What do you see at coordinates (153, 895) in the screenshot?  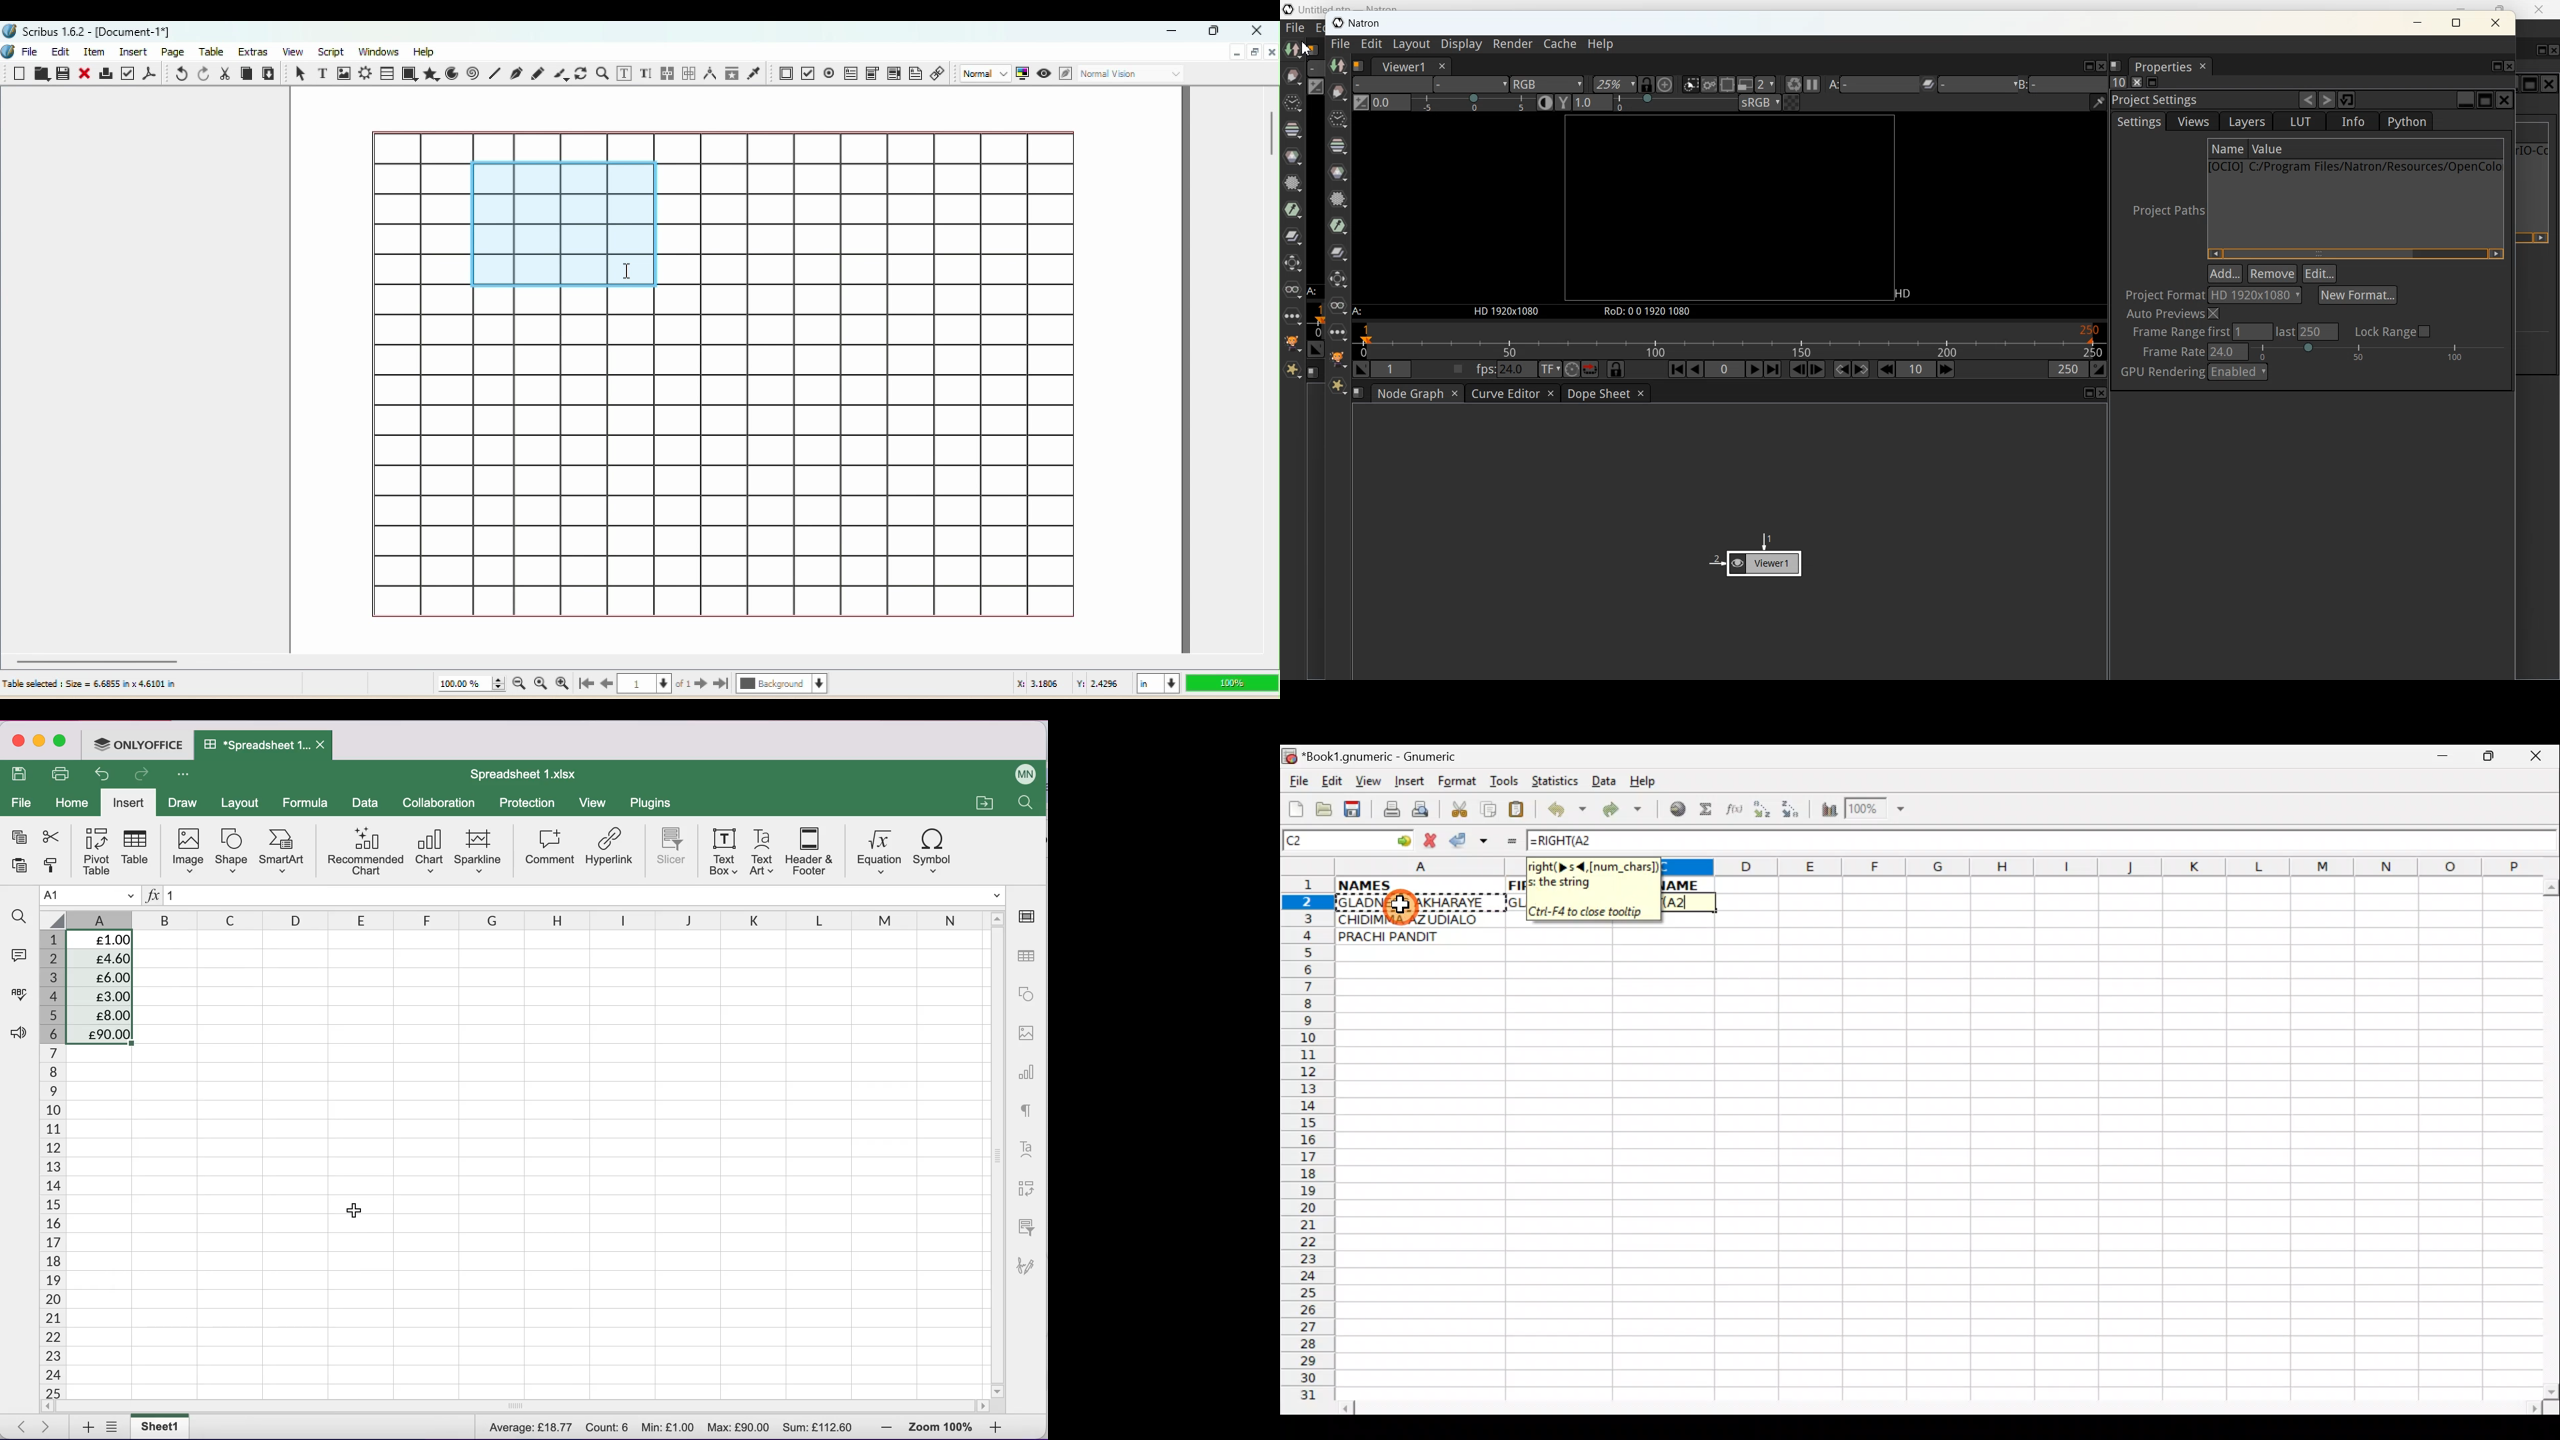 I see `Insert function` at bounding box center [153, 895].